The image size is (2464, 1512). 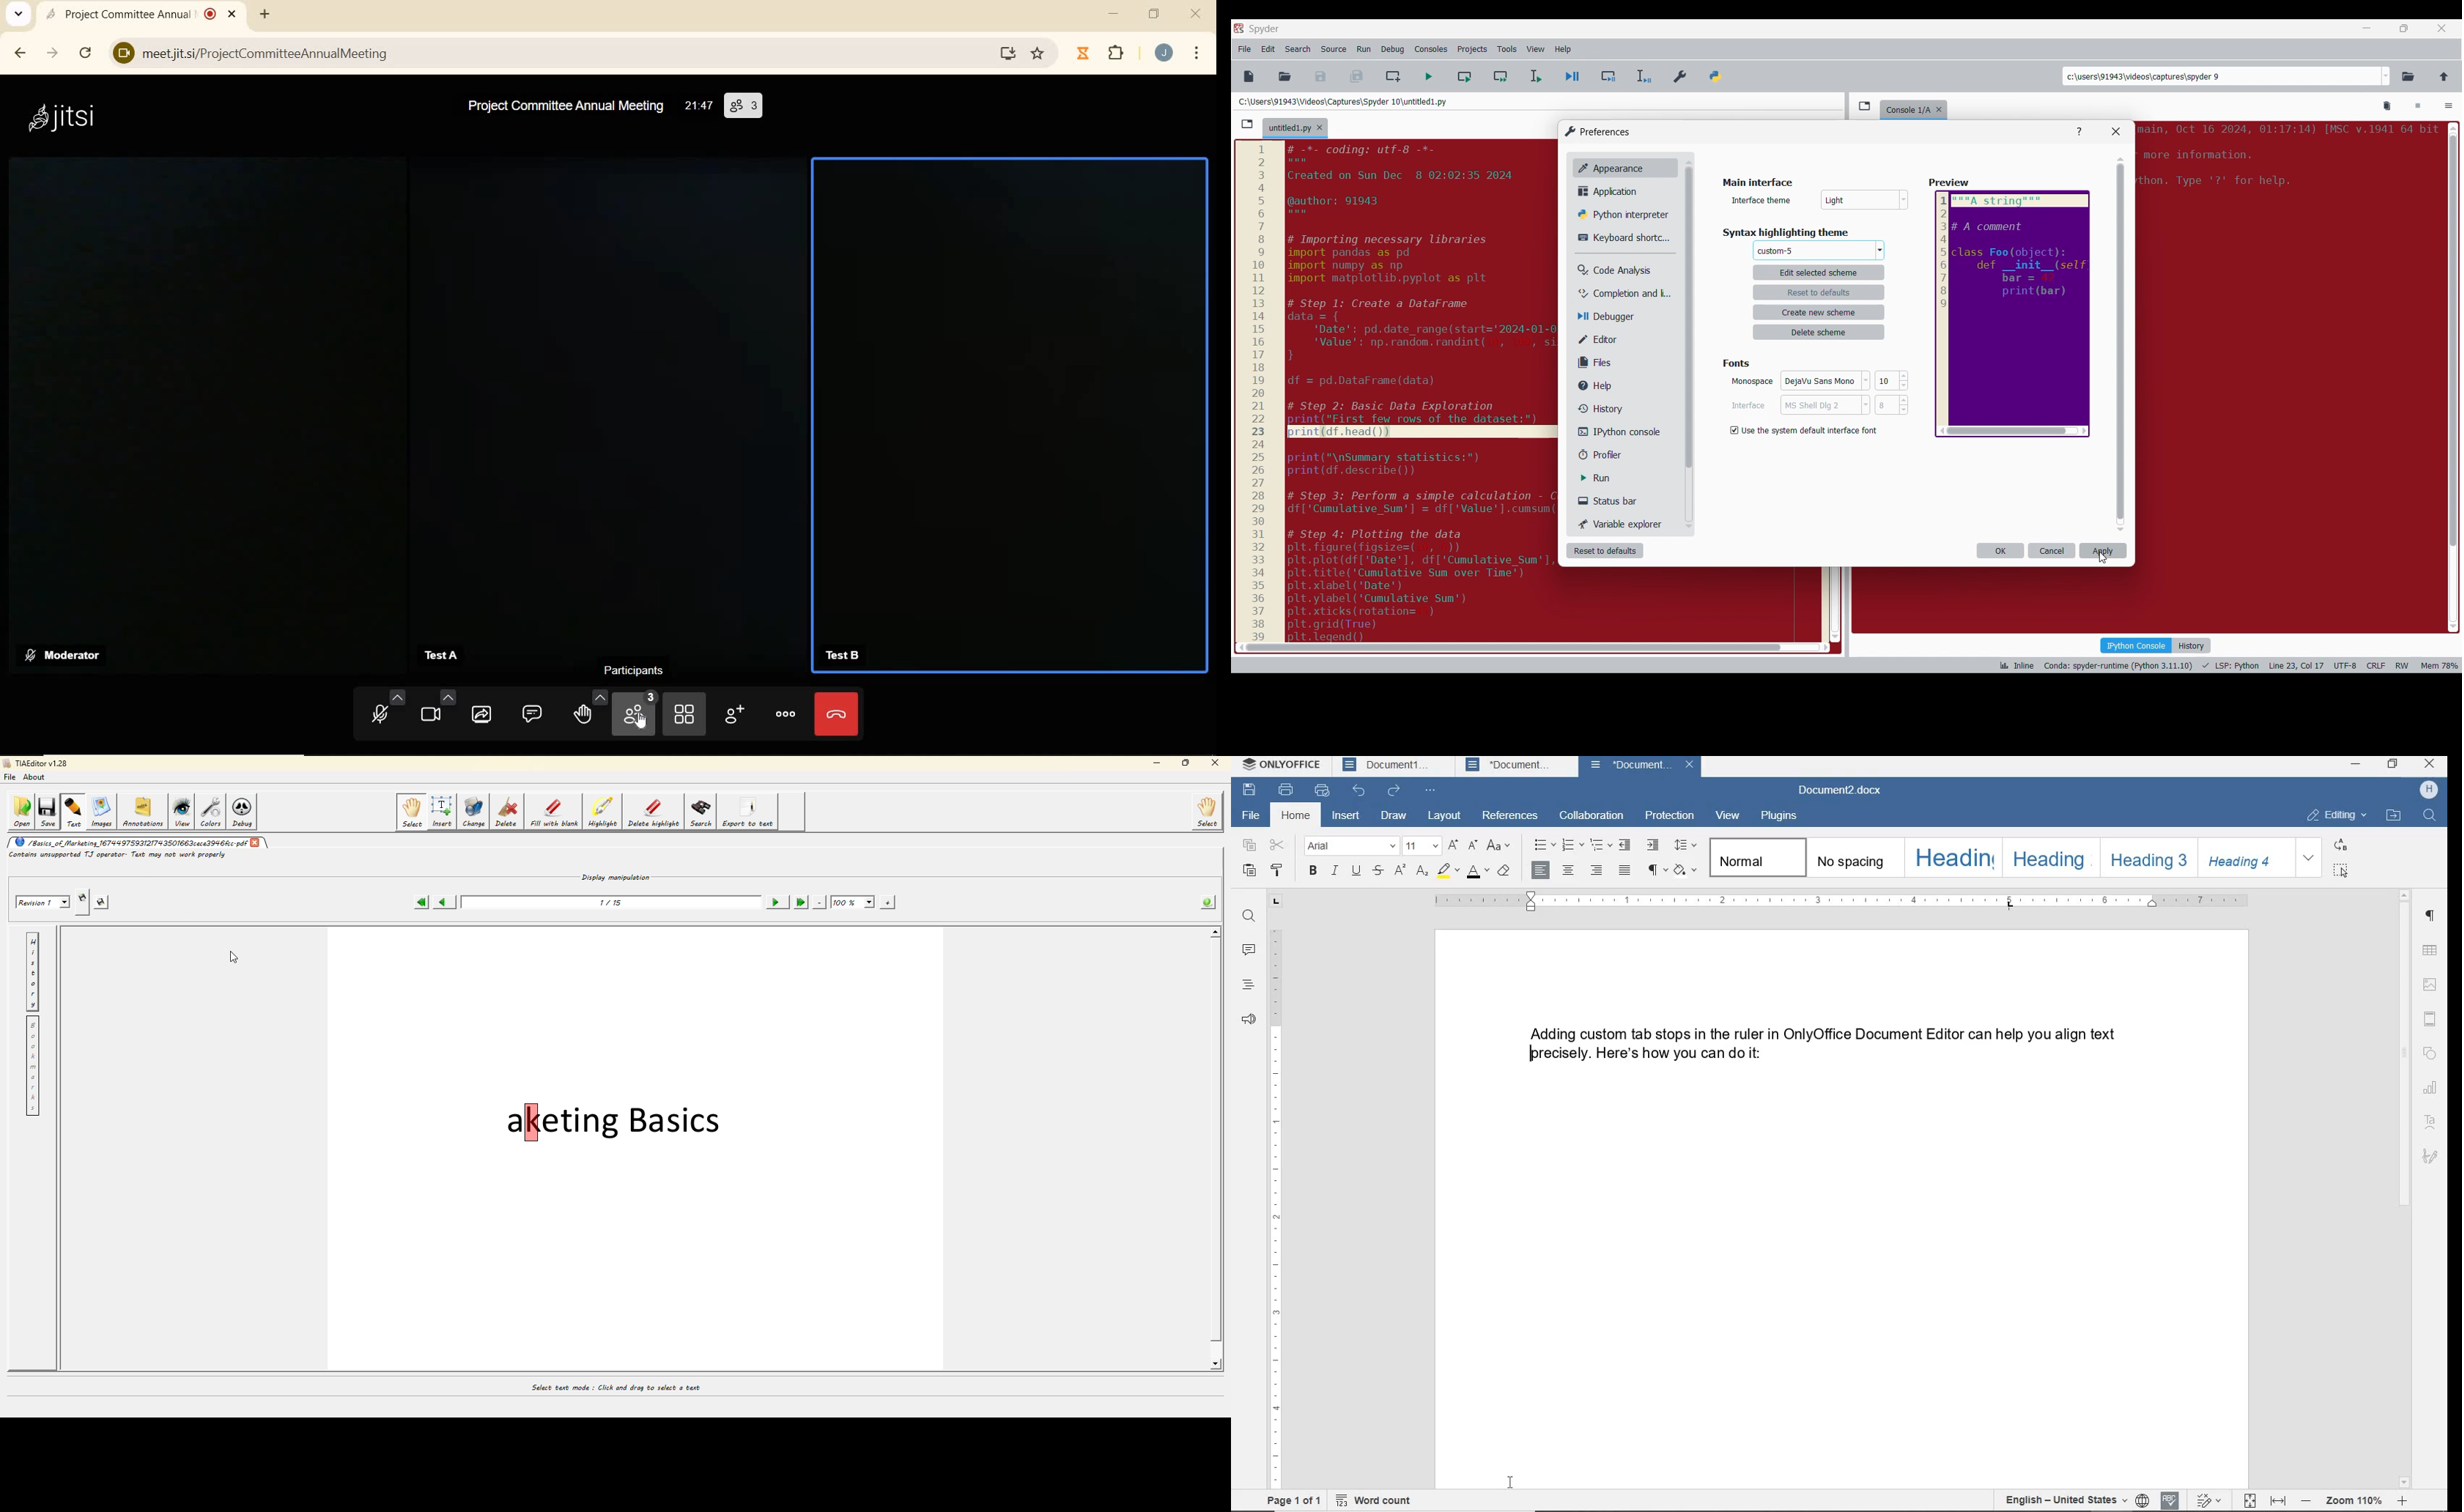 I want to click on create new scheme, so click(x=1820, y=312).